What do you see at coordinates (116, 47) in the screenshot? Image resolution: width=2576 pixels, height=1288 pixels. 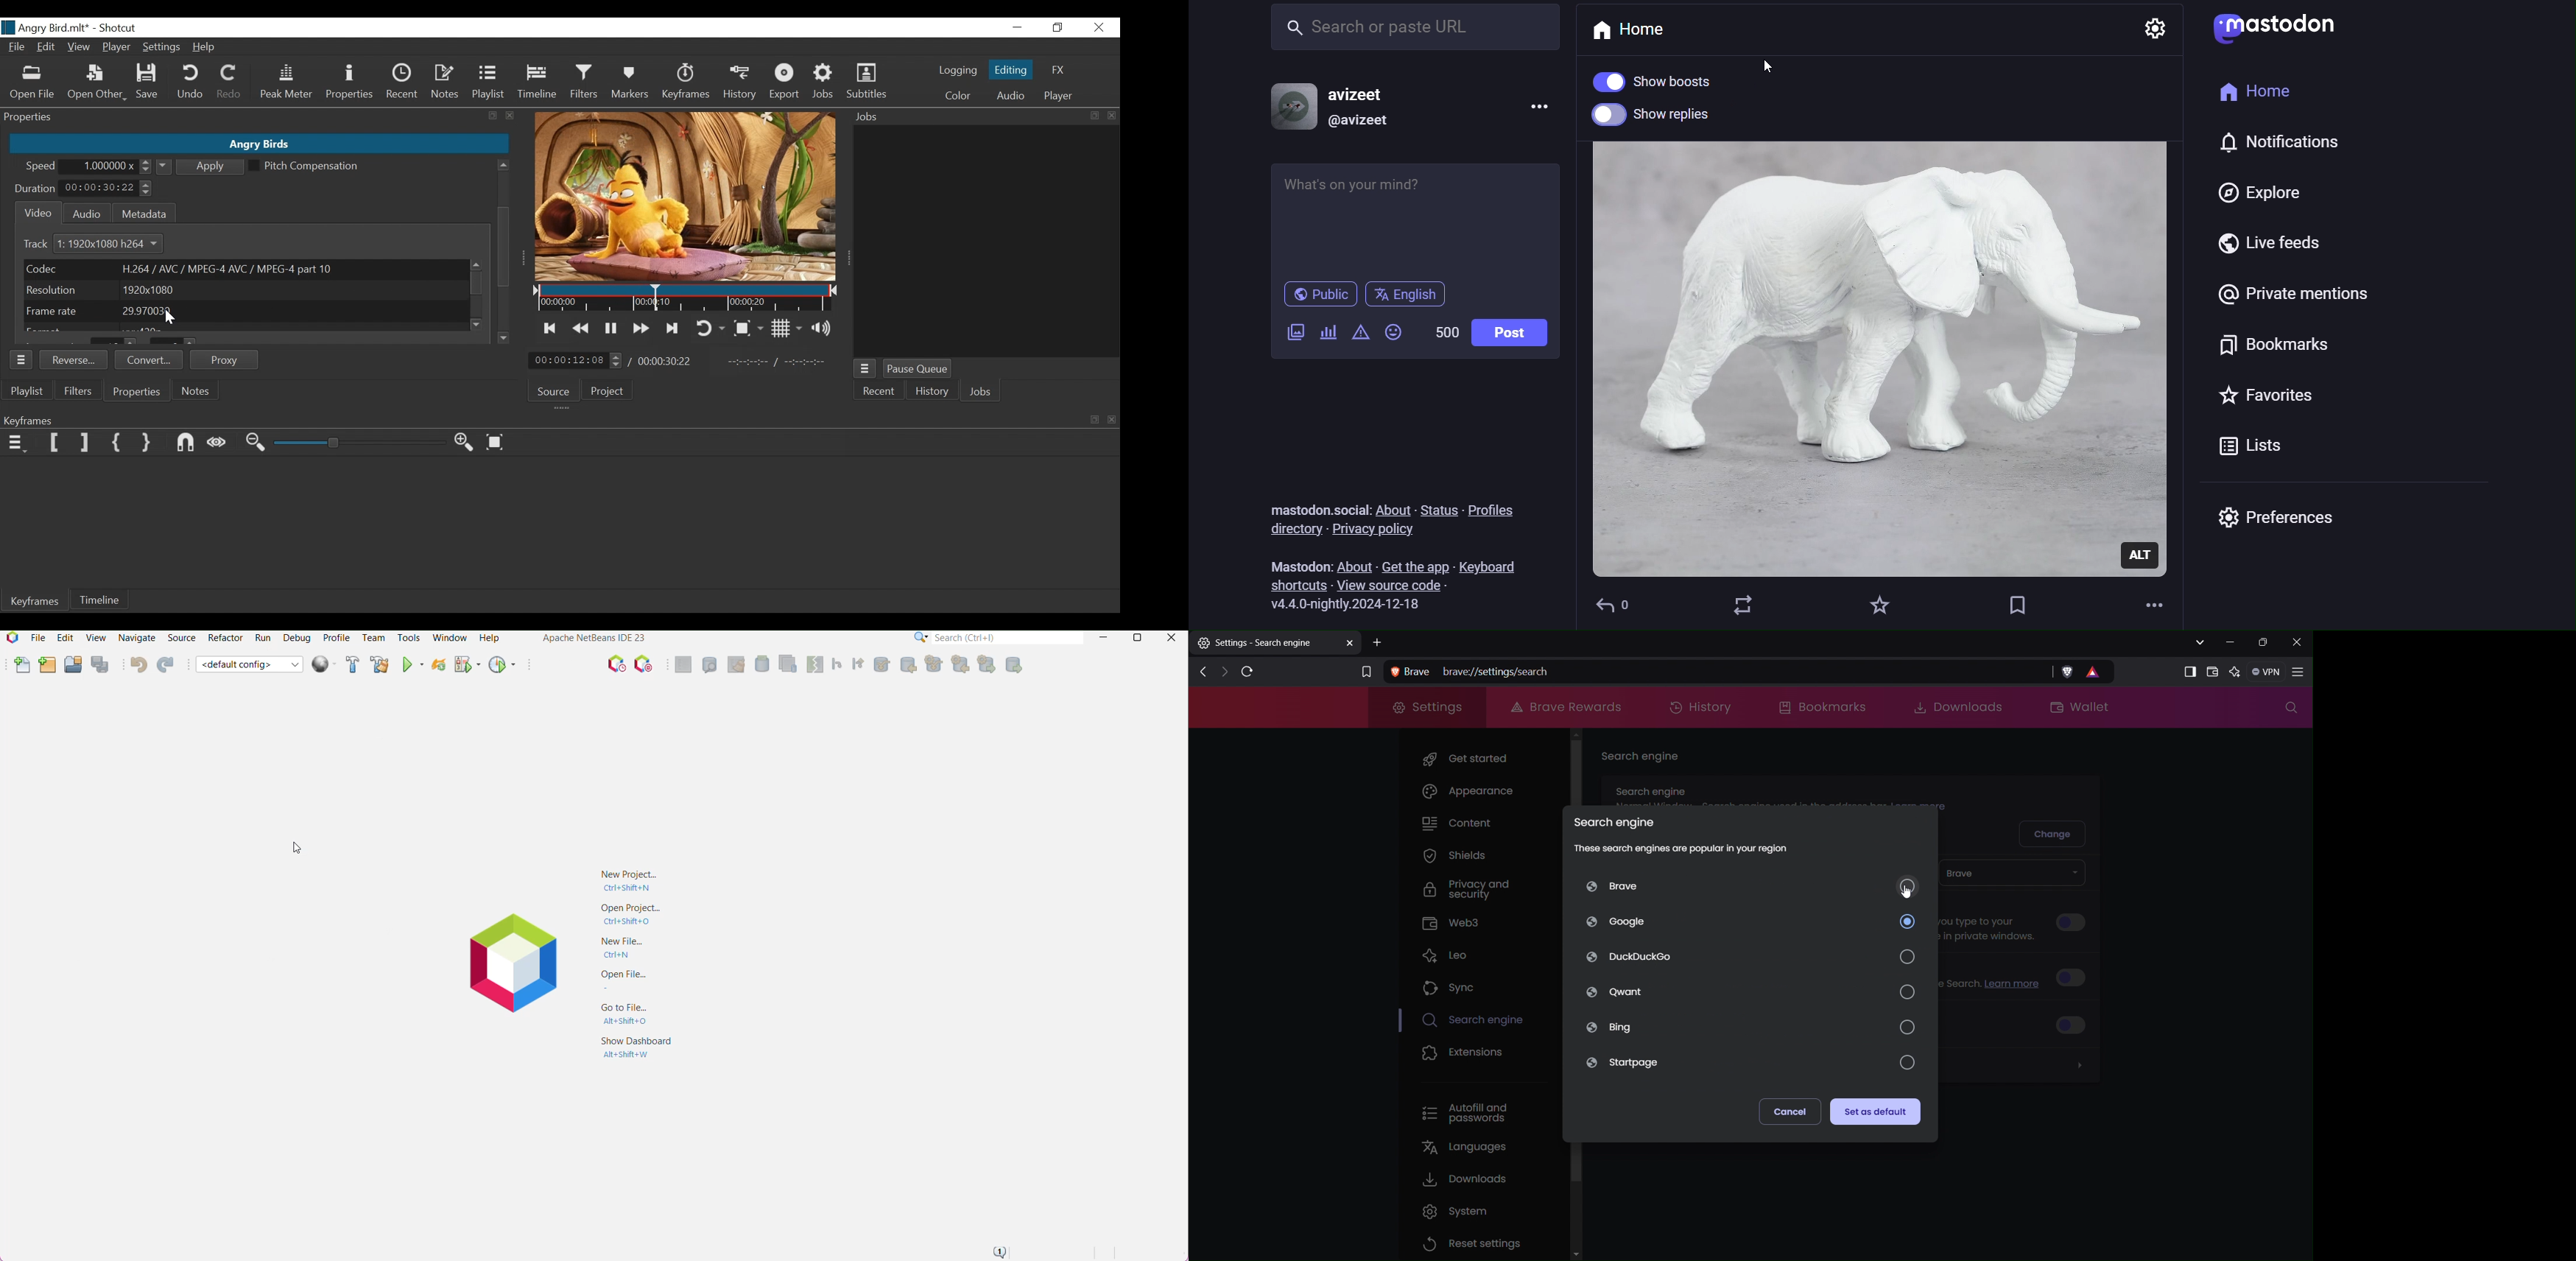 I see `Player` at bounding box center [116, 47].